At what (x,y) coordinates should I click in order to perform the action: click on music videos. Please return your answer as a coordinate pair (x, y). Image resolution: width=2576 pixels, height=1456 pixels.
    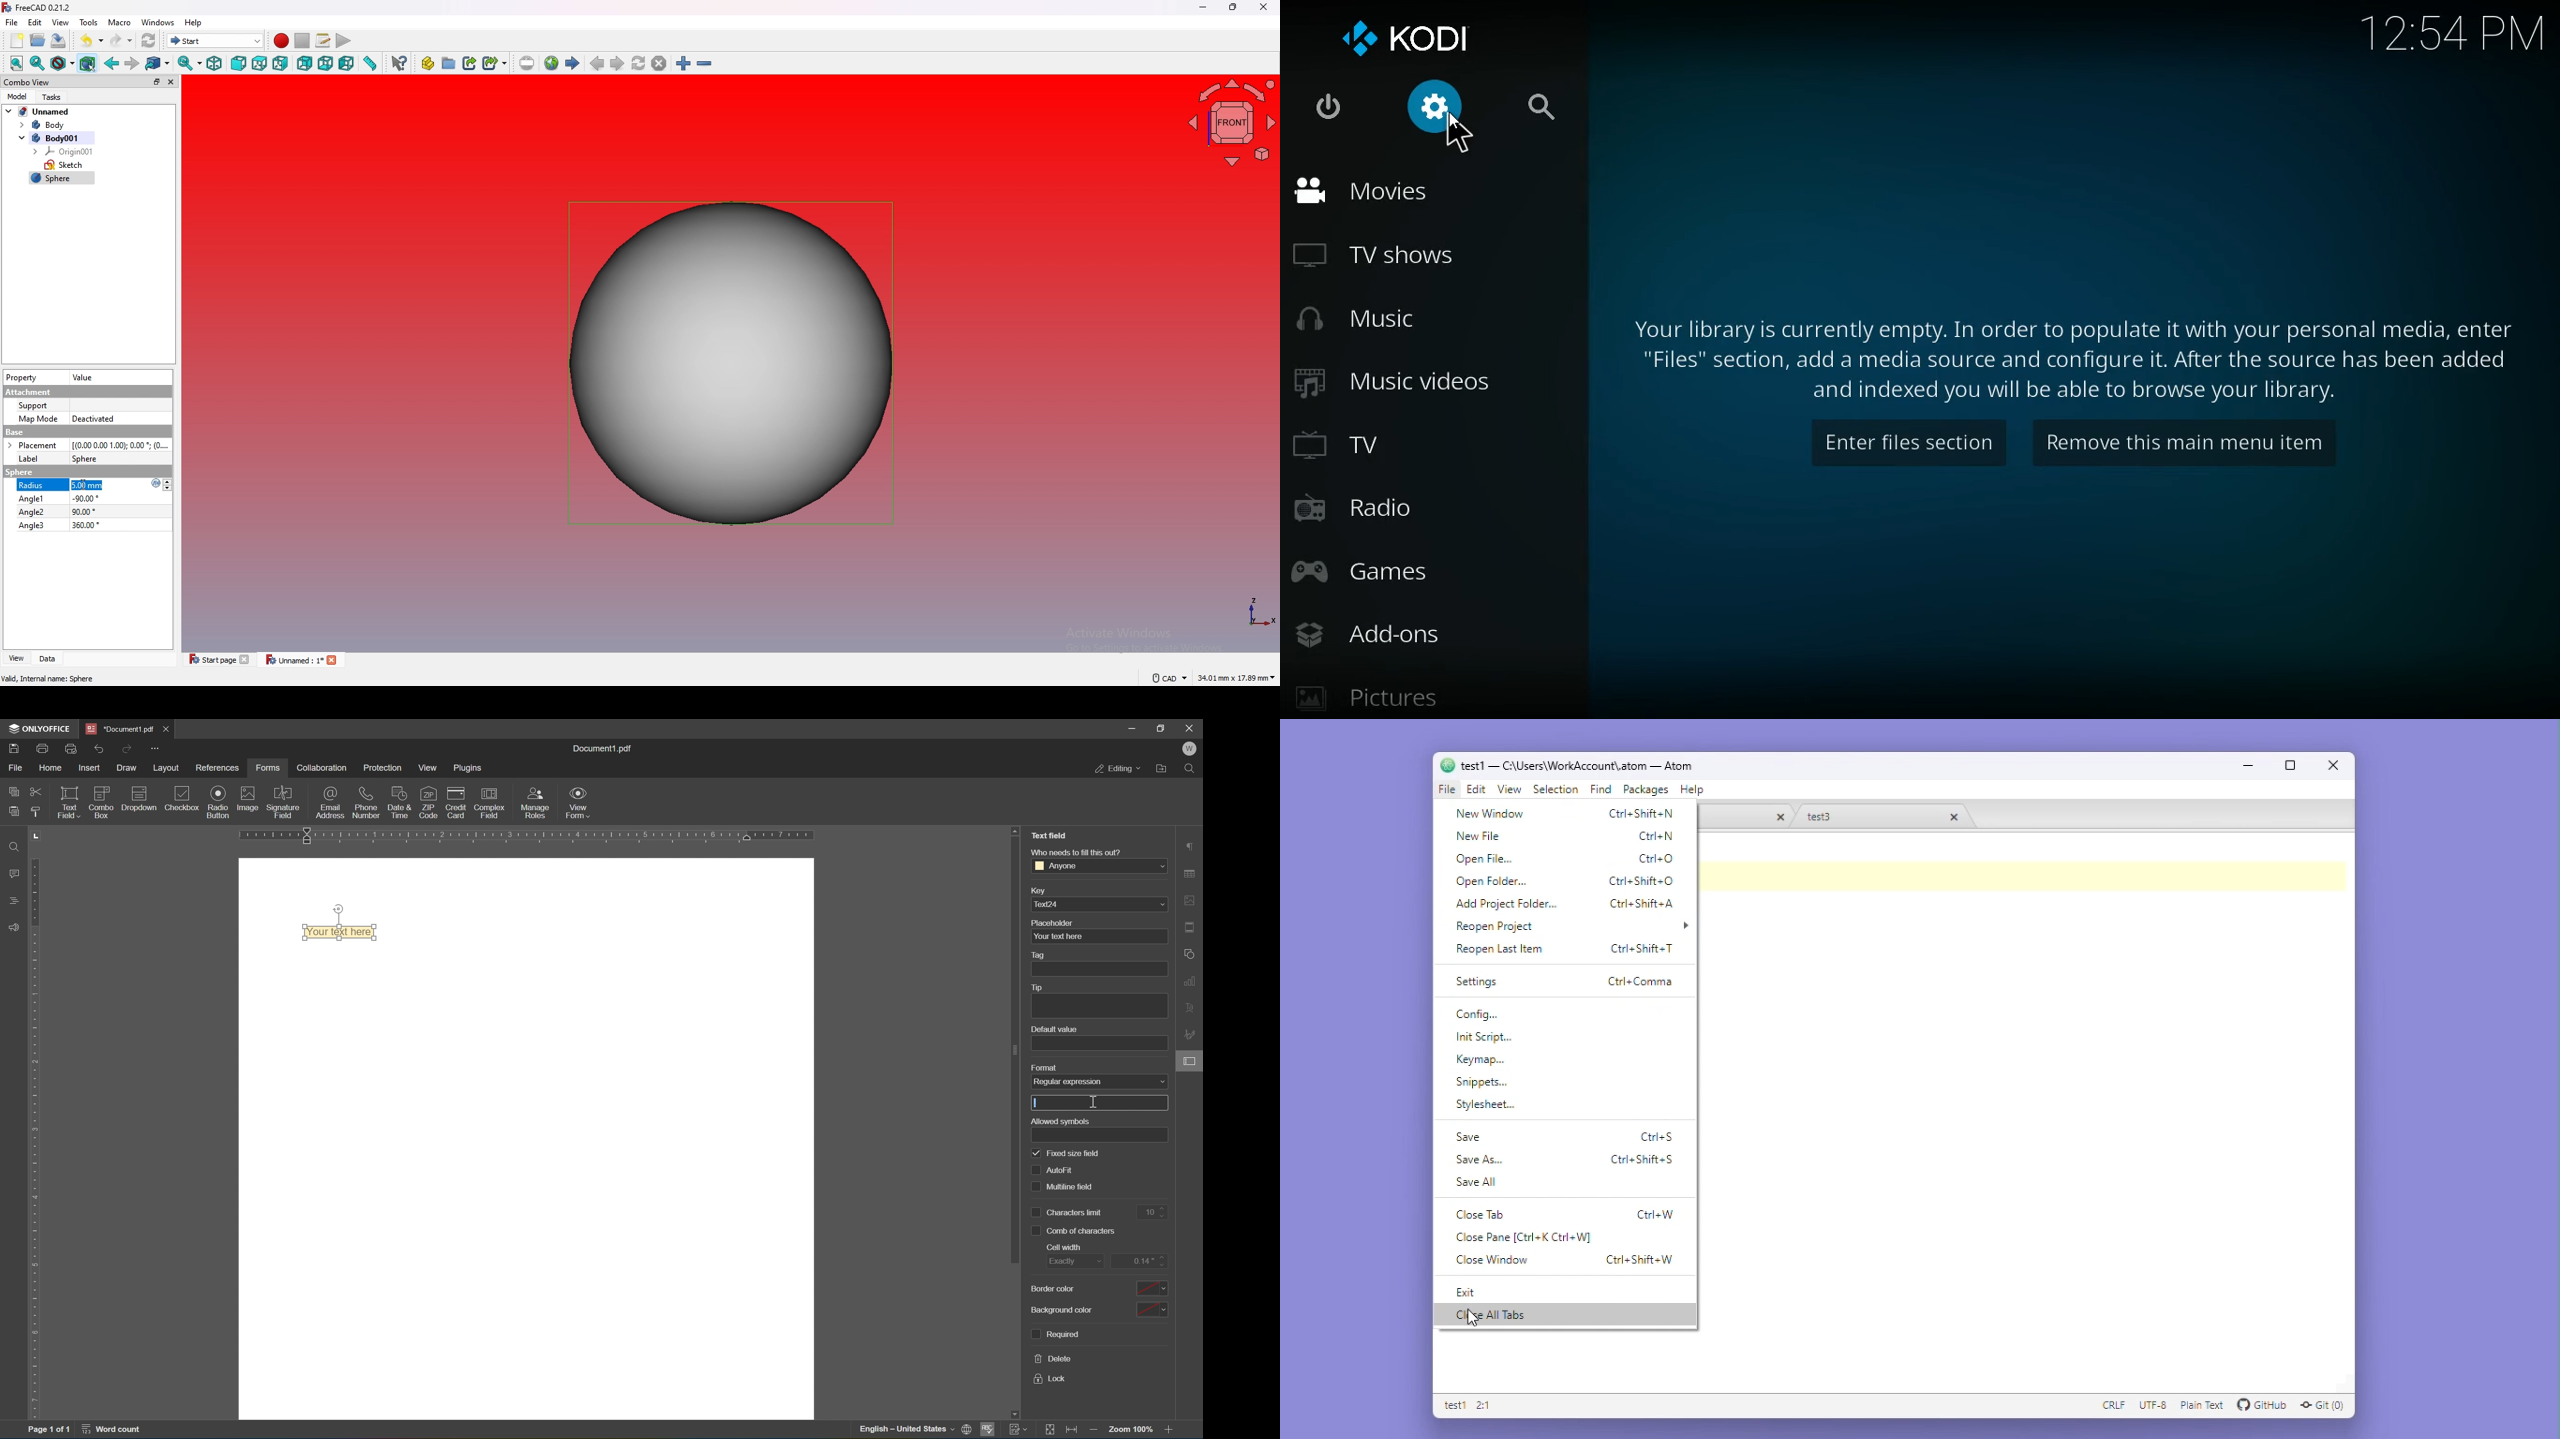
    Looking at the image, I should click on (1414, 379).